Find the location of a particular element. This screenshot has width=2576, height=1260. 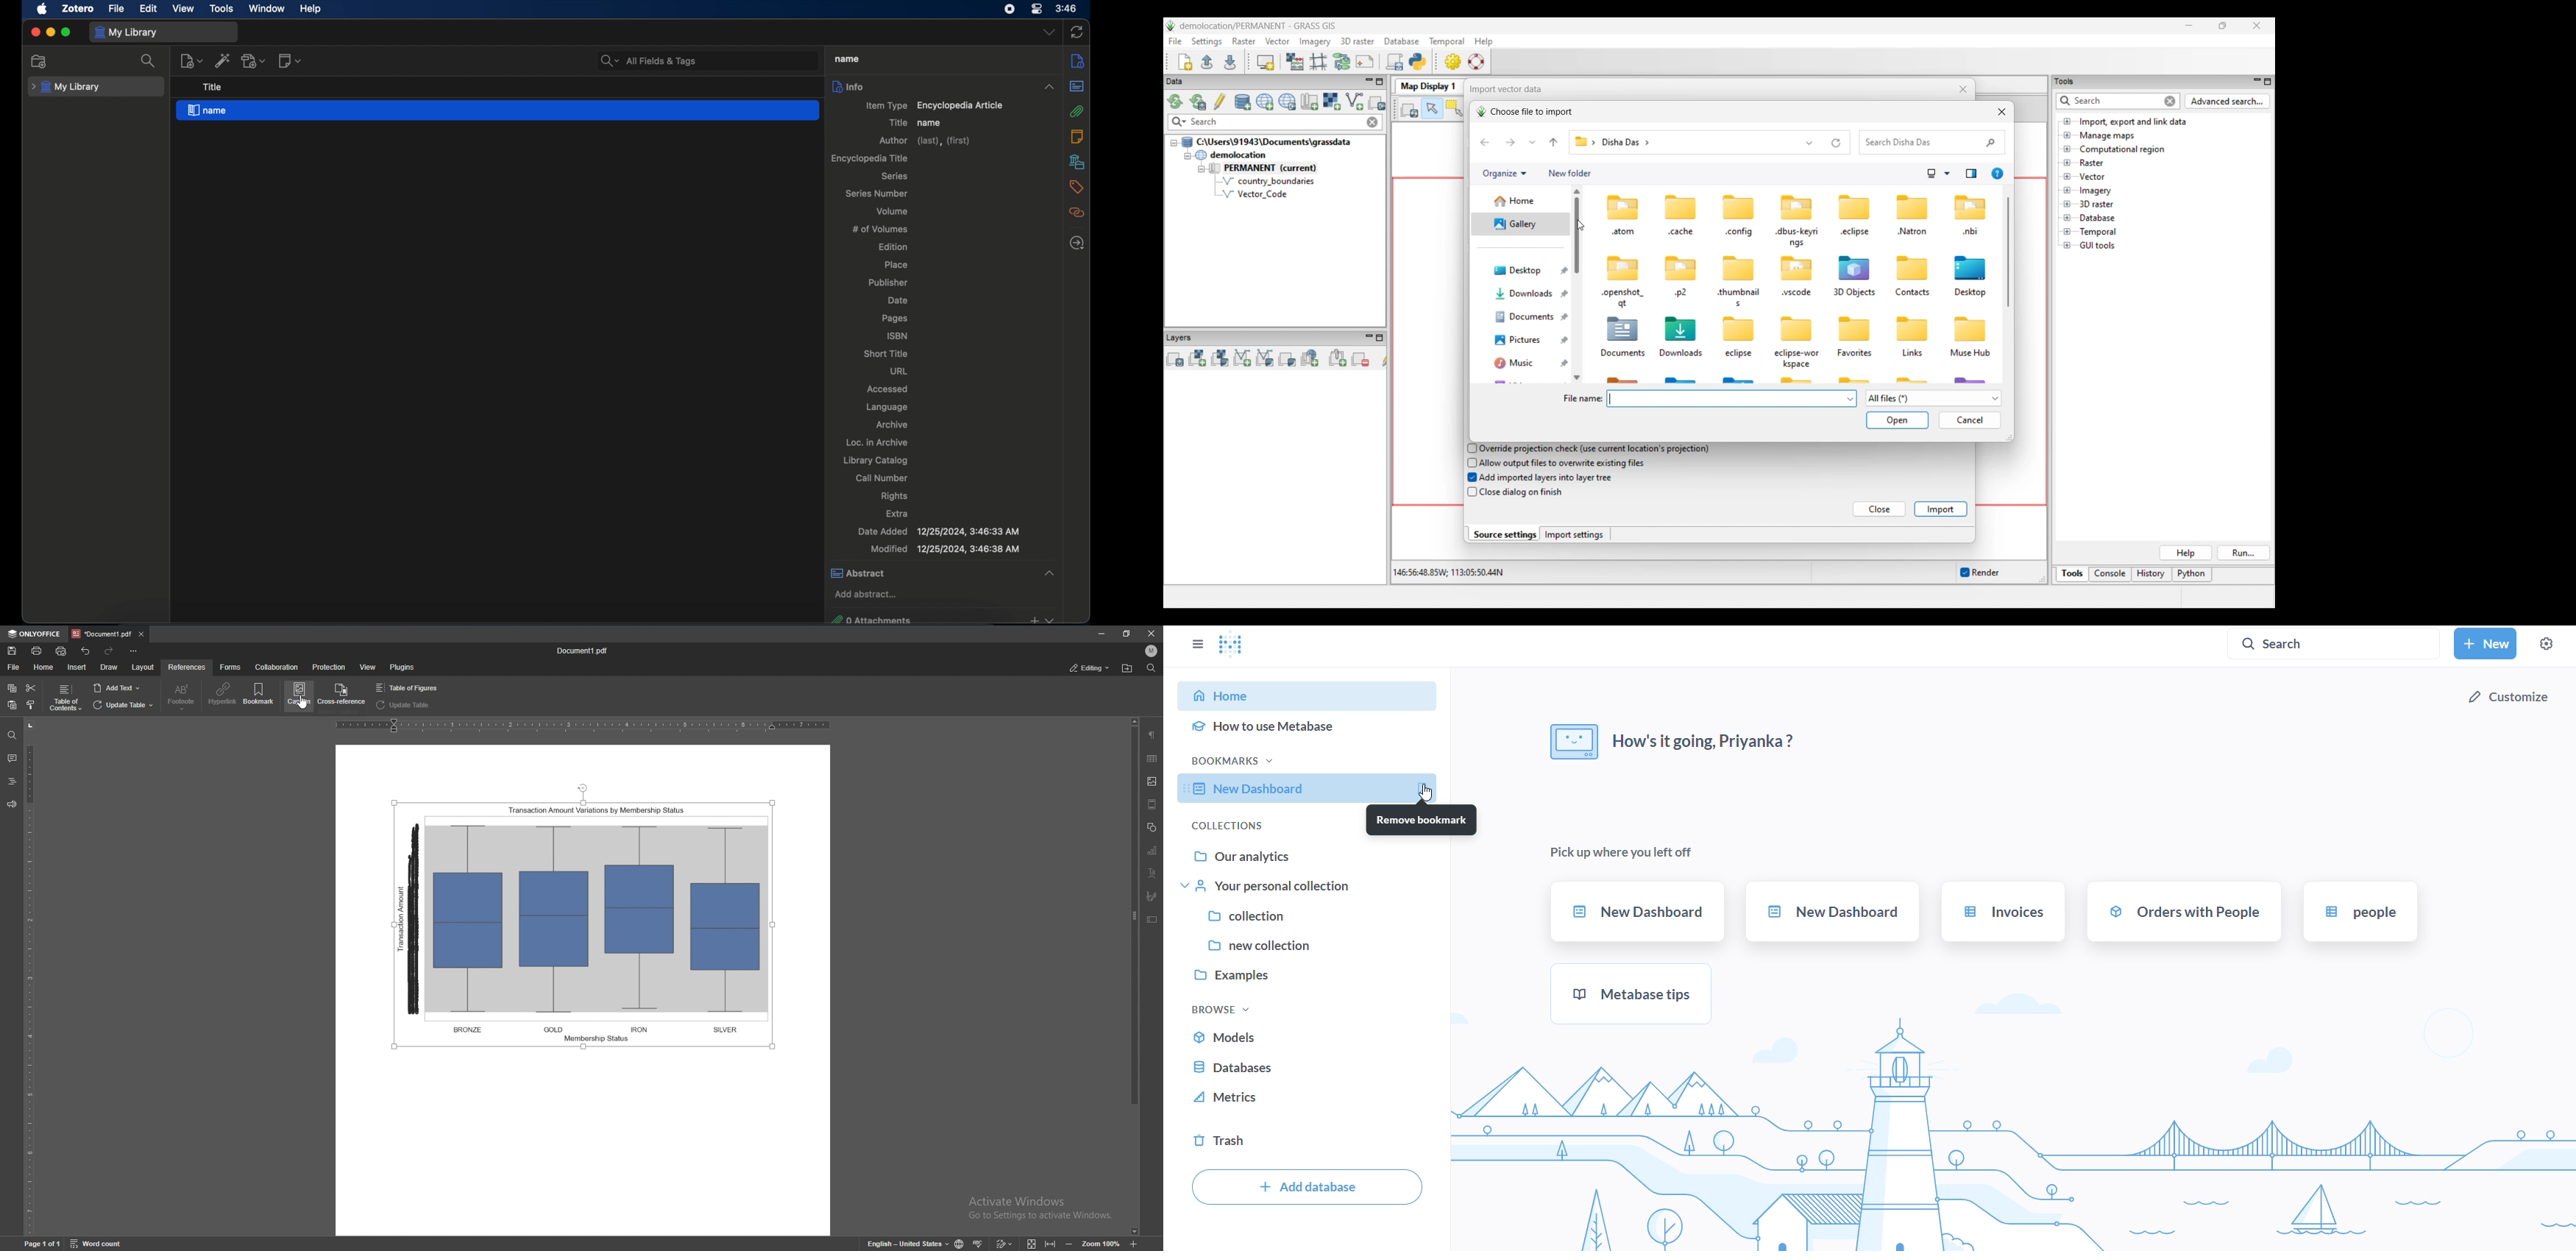

vertical scale is located at coordinates (35, 978).